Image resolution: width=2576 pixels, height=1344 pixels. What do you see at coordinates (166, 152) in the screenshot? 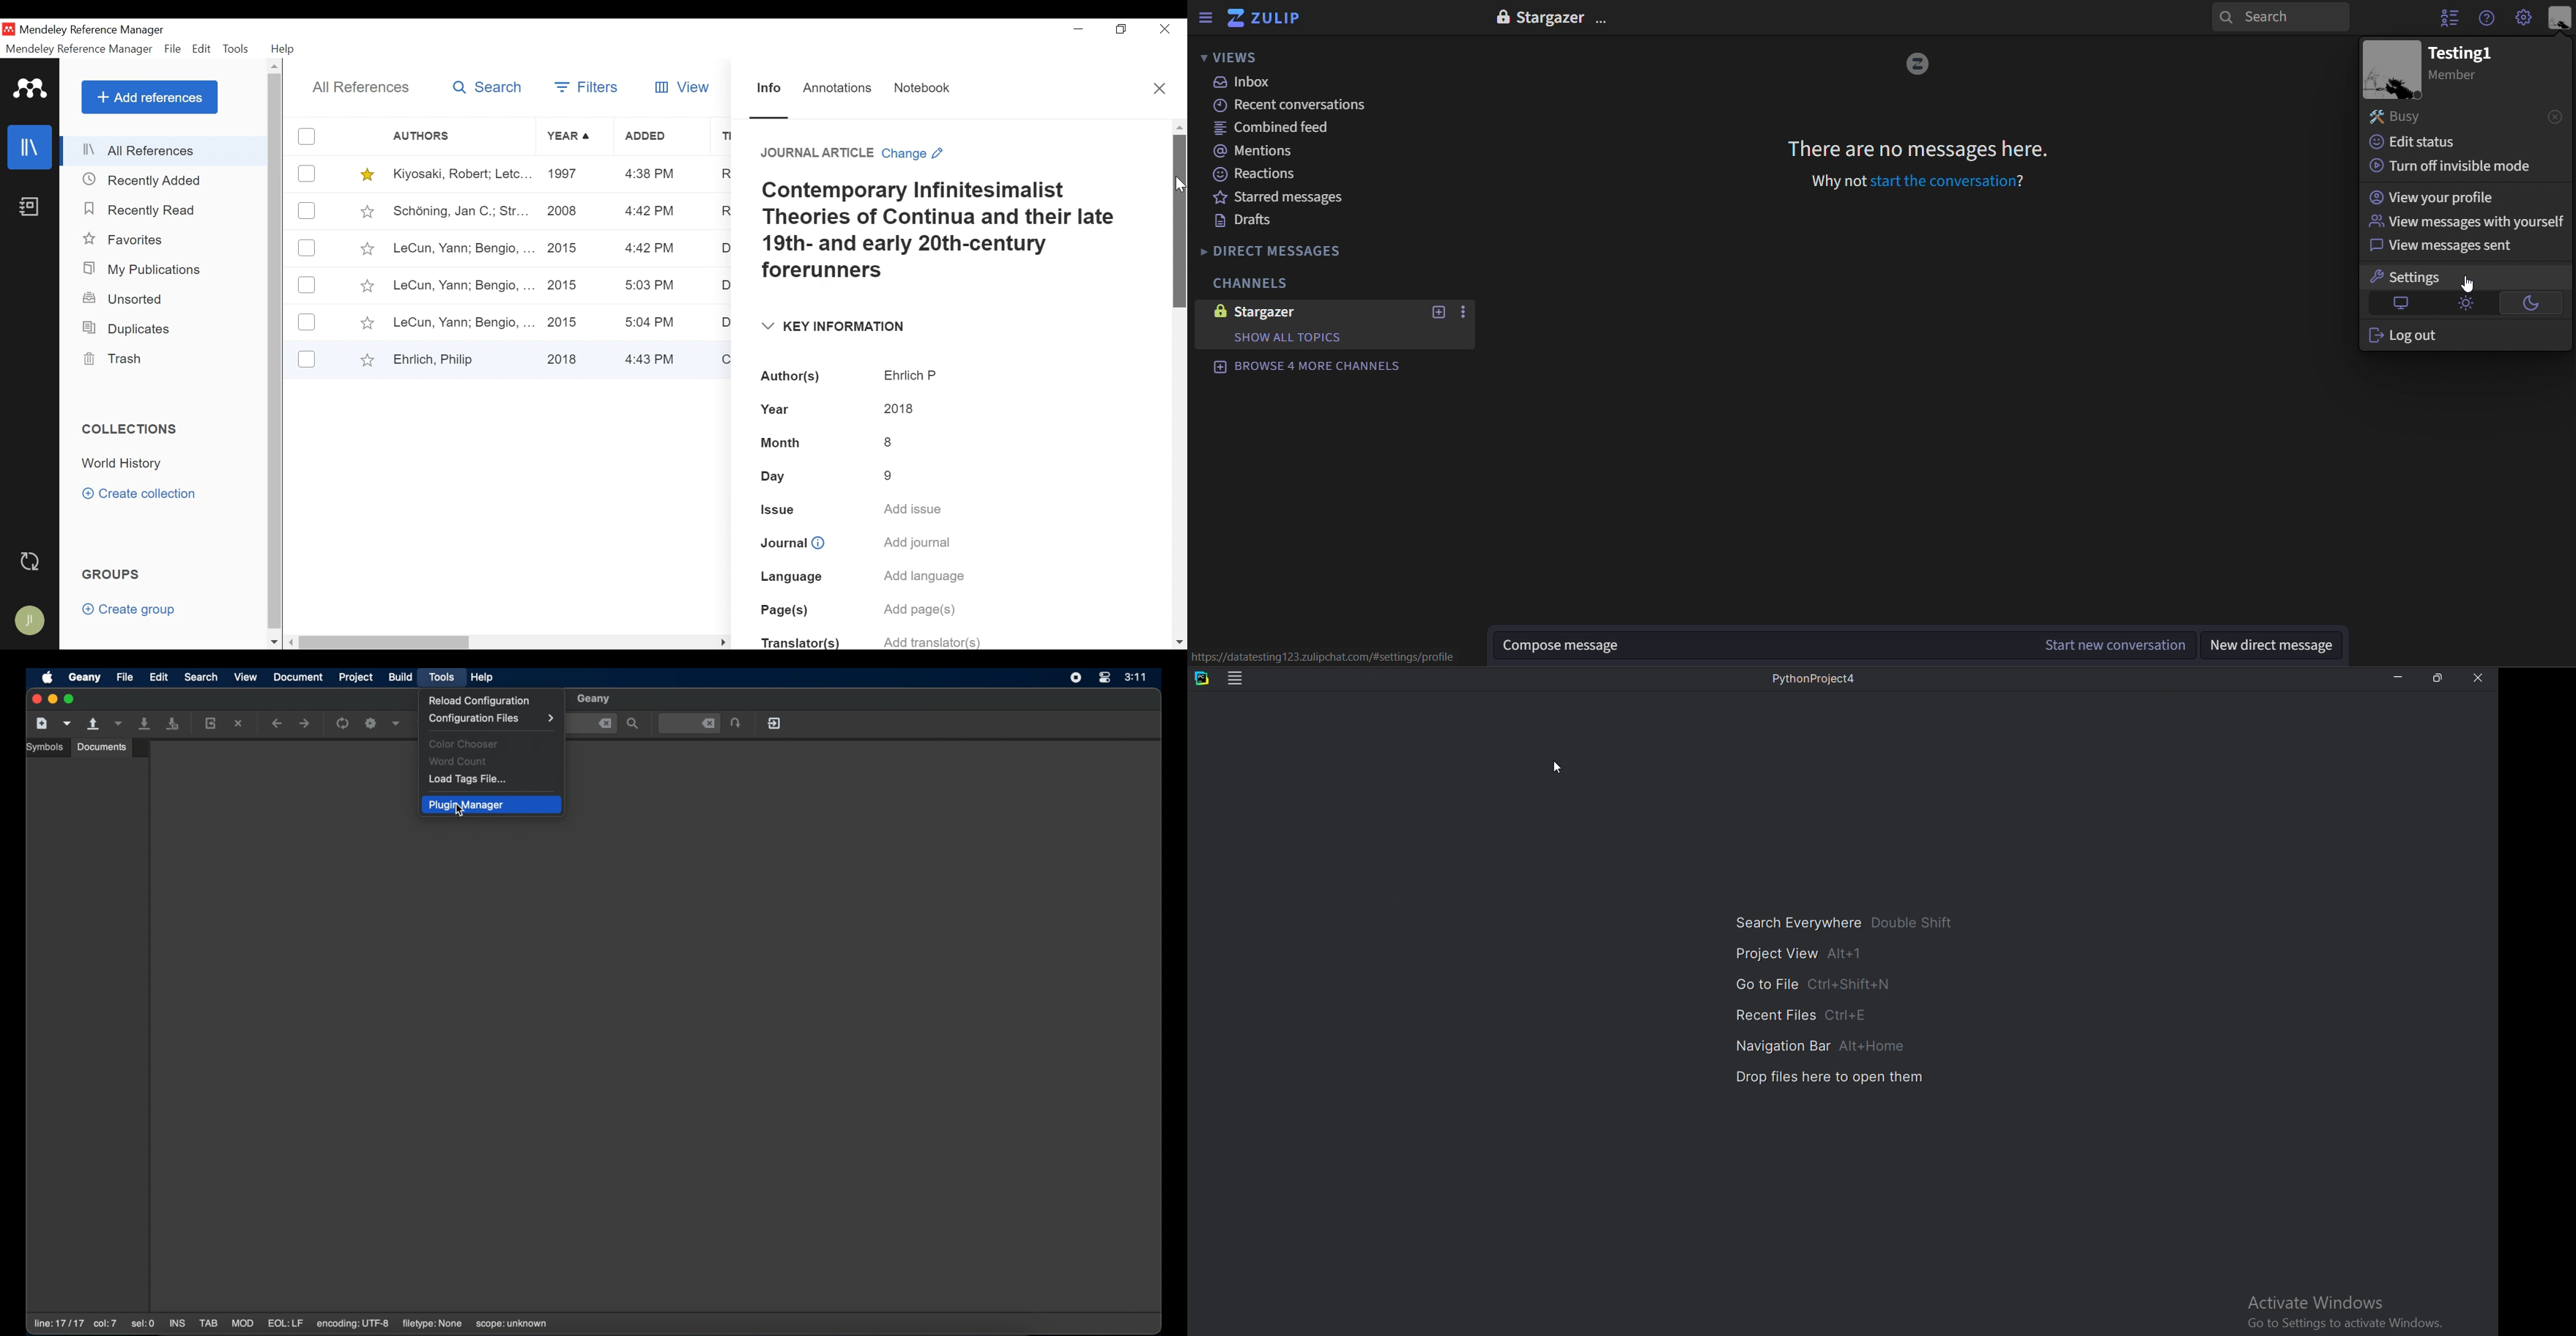
I see `All References` at bounding box center [166, 152].